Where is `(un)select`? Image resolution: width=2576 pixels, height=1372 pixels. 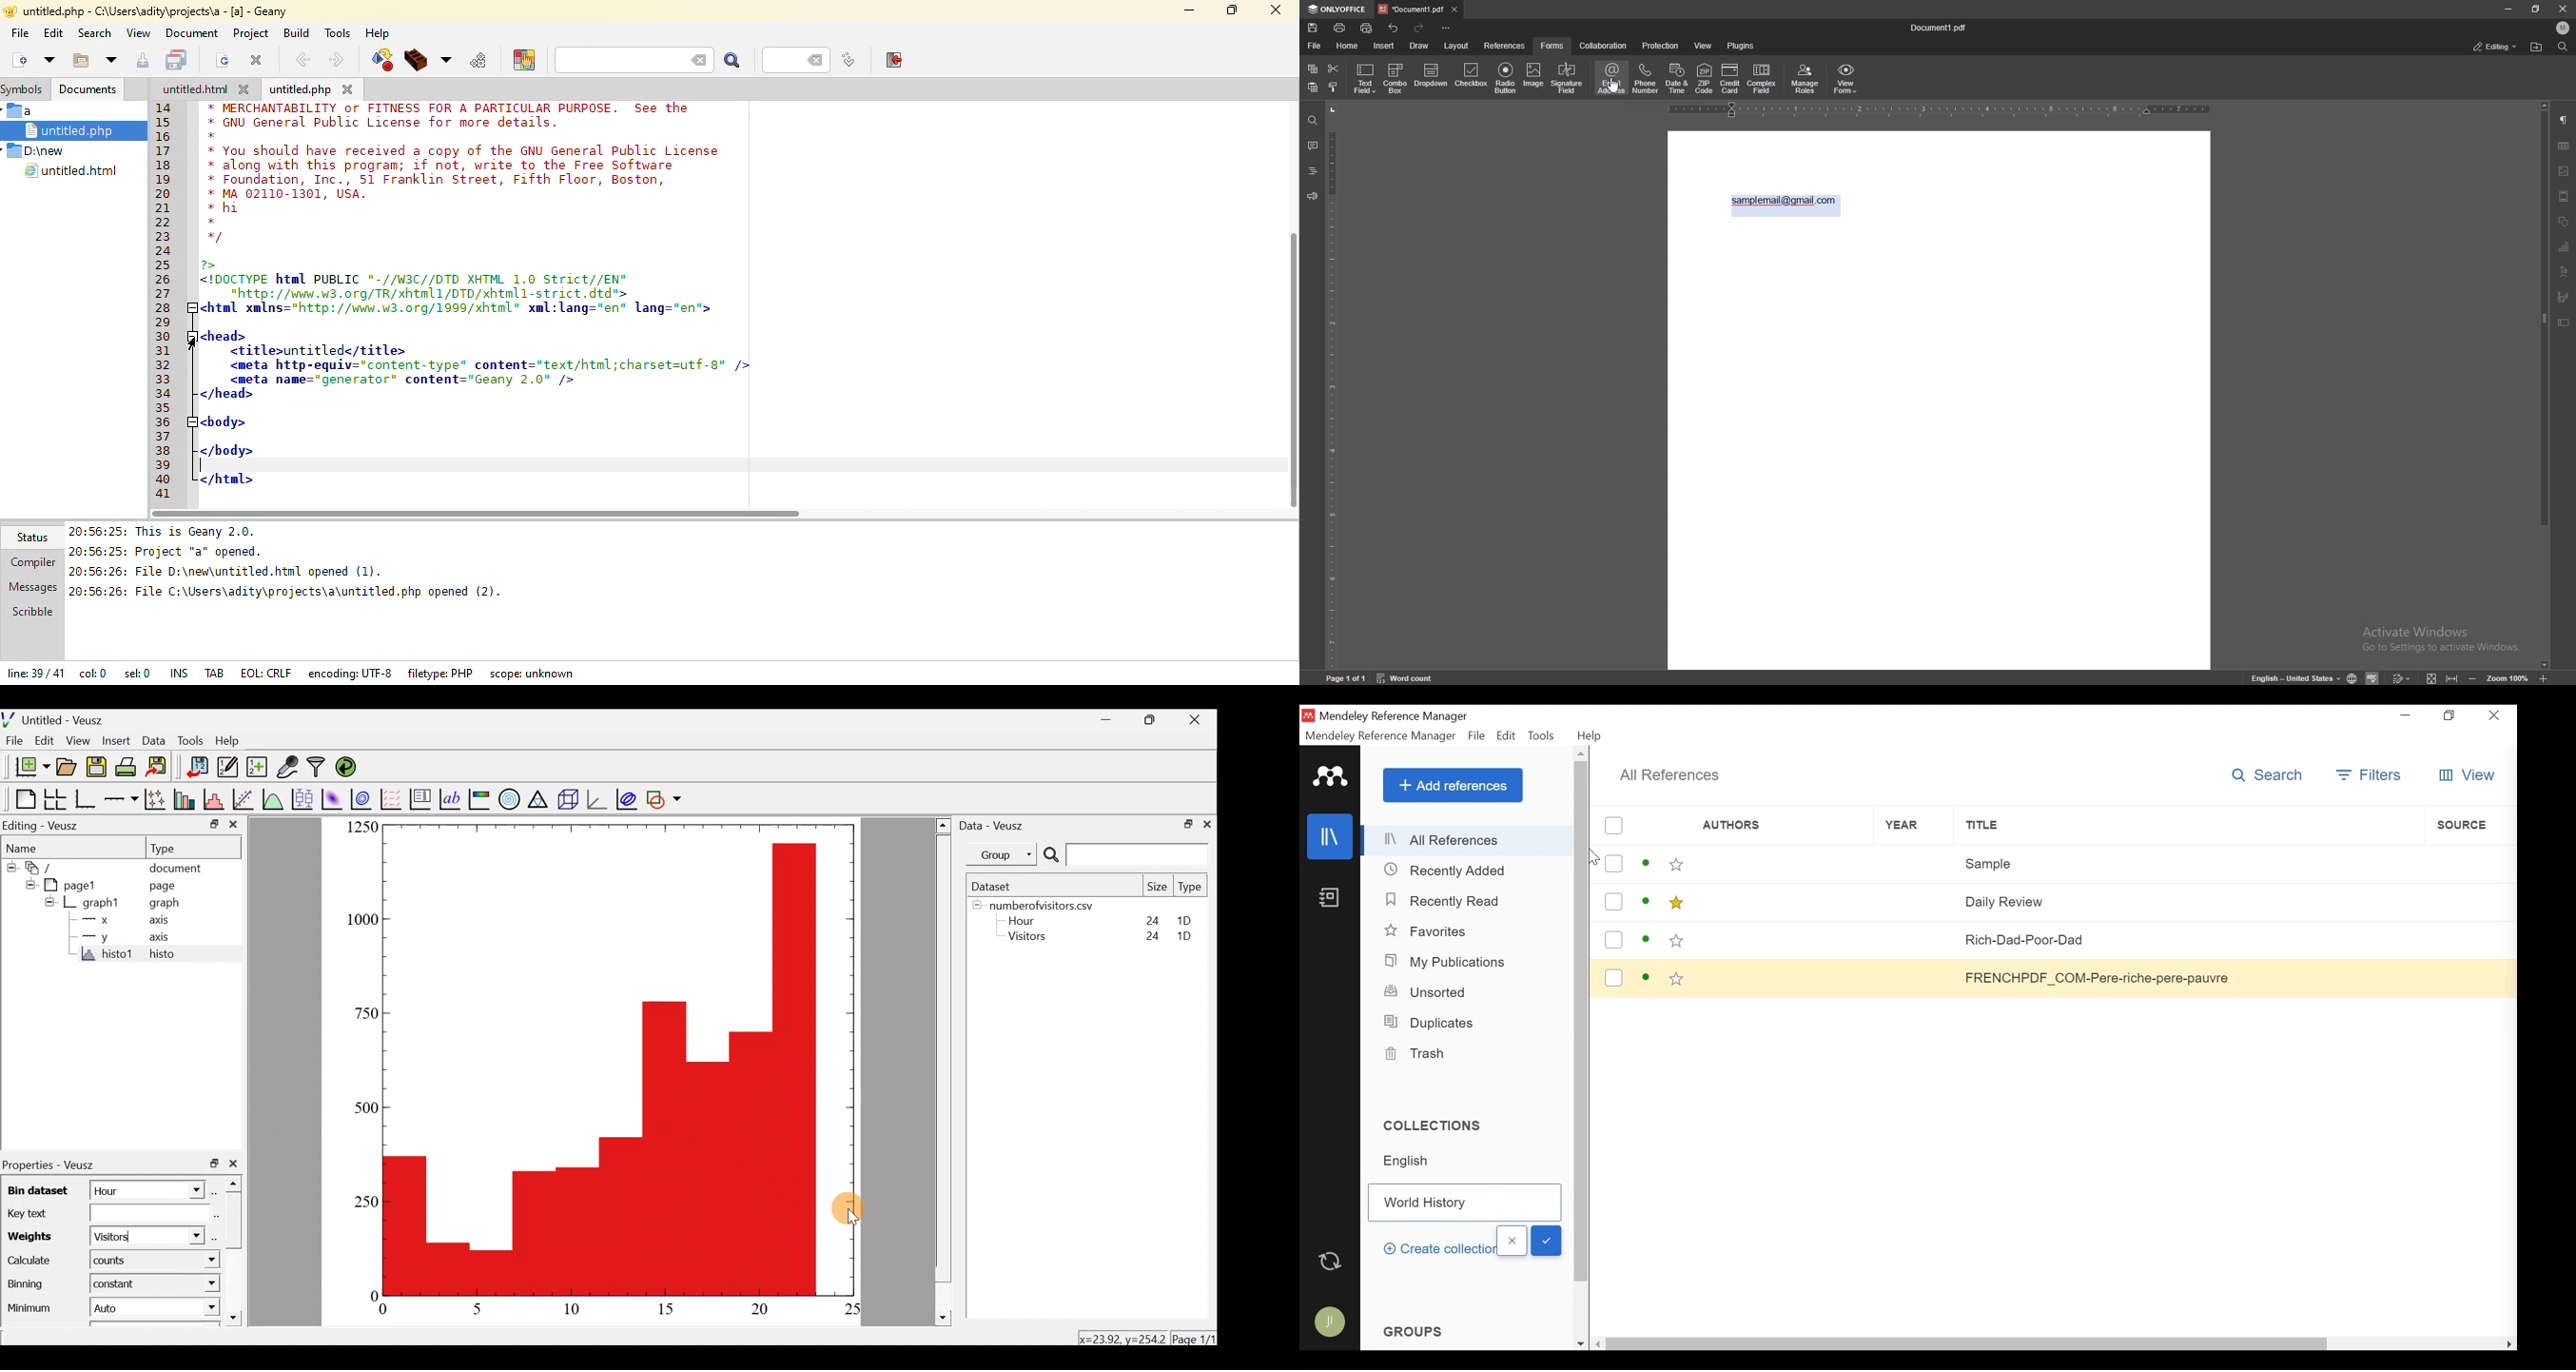 (un)select is located at coordinates (1613, 864).